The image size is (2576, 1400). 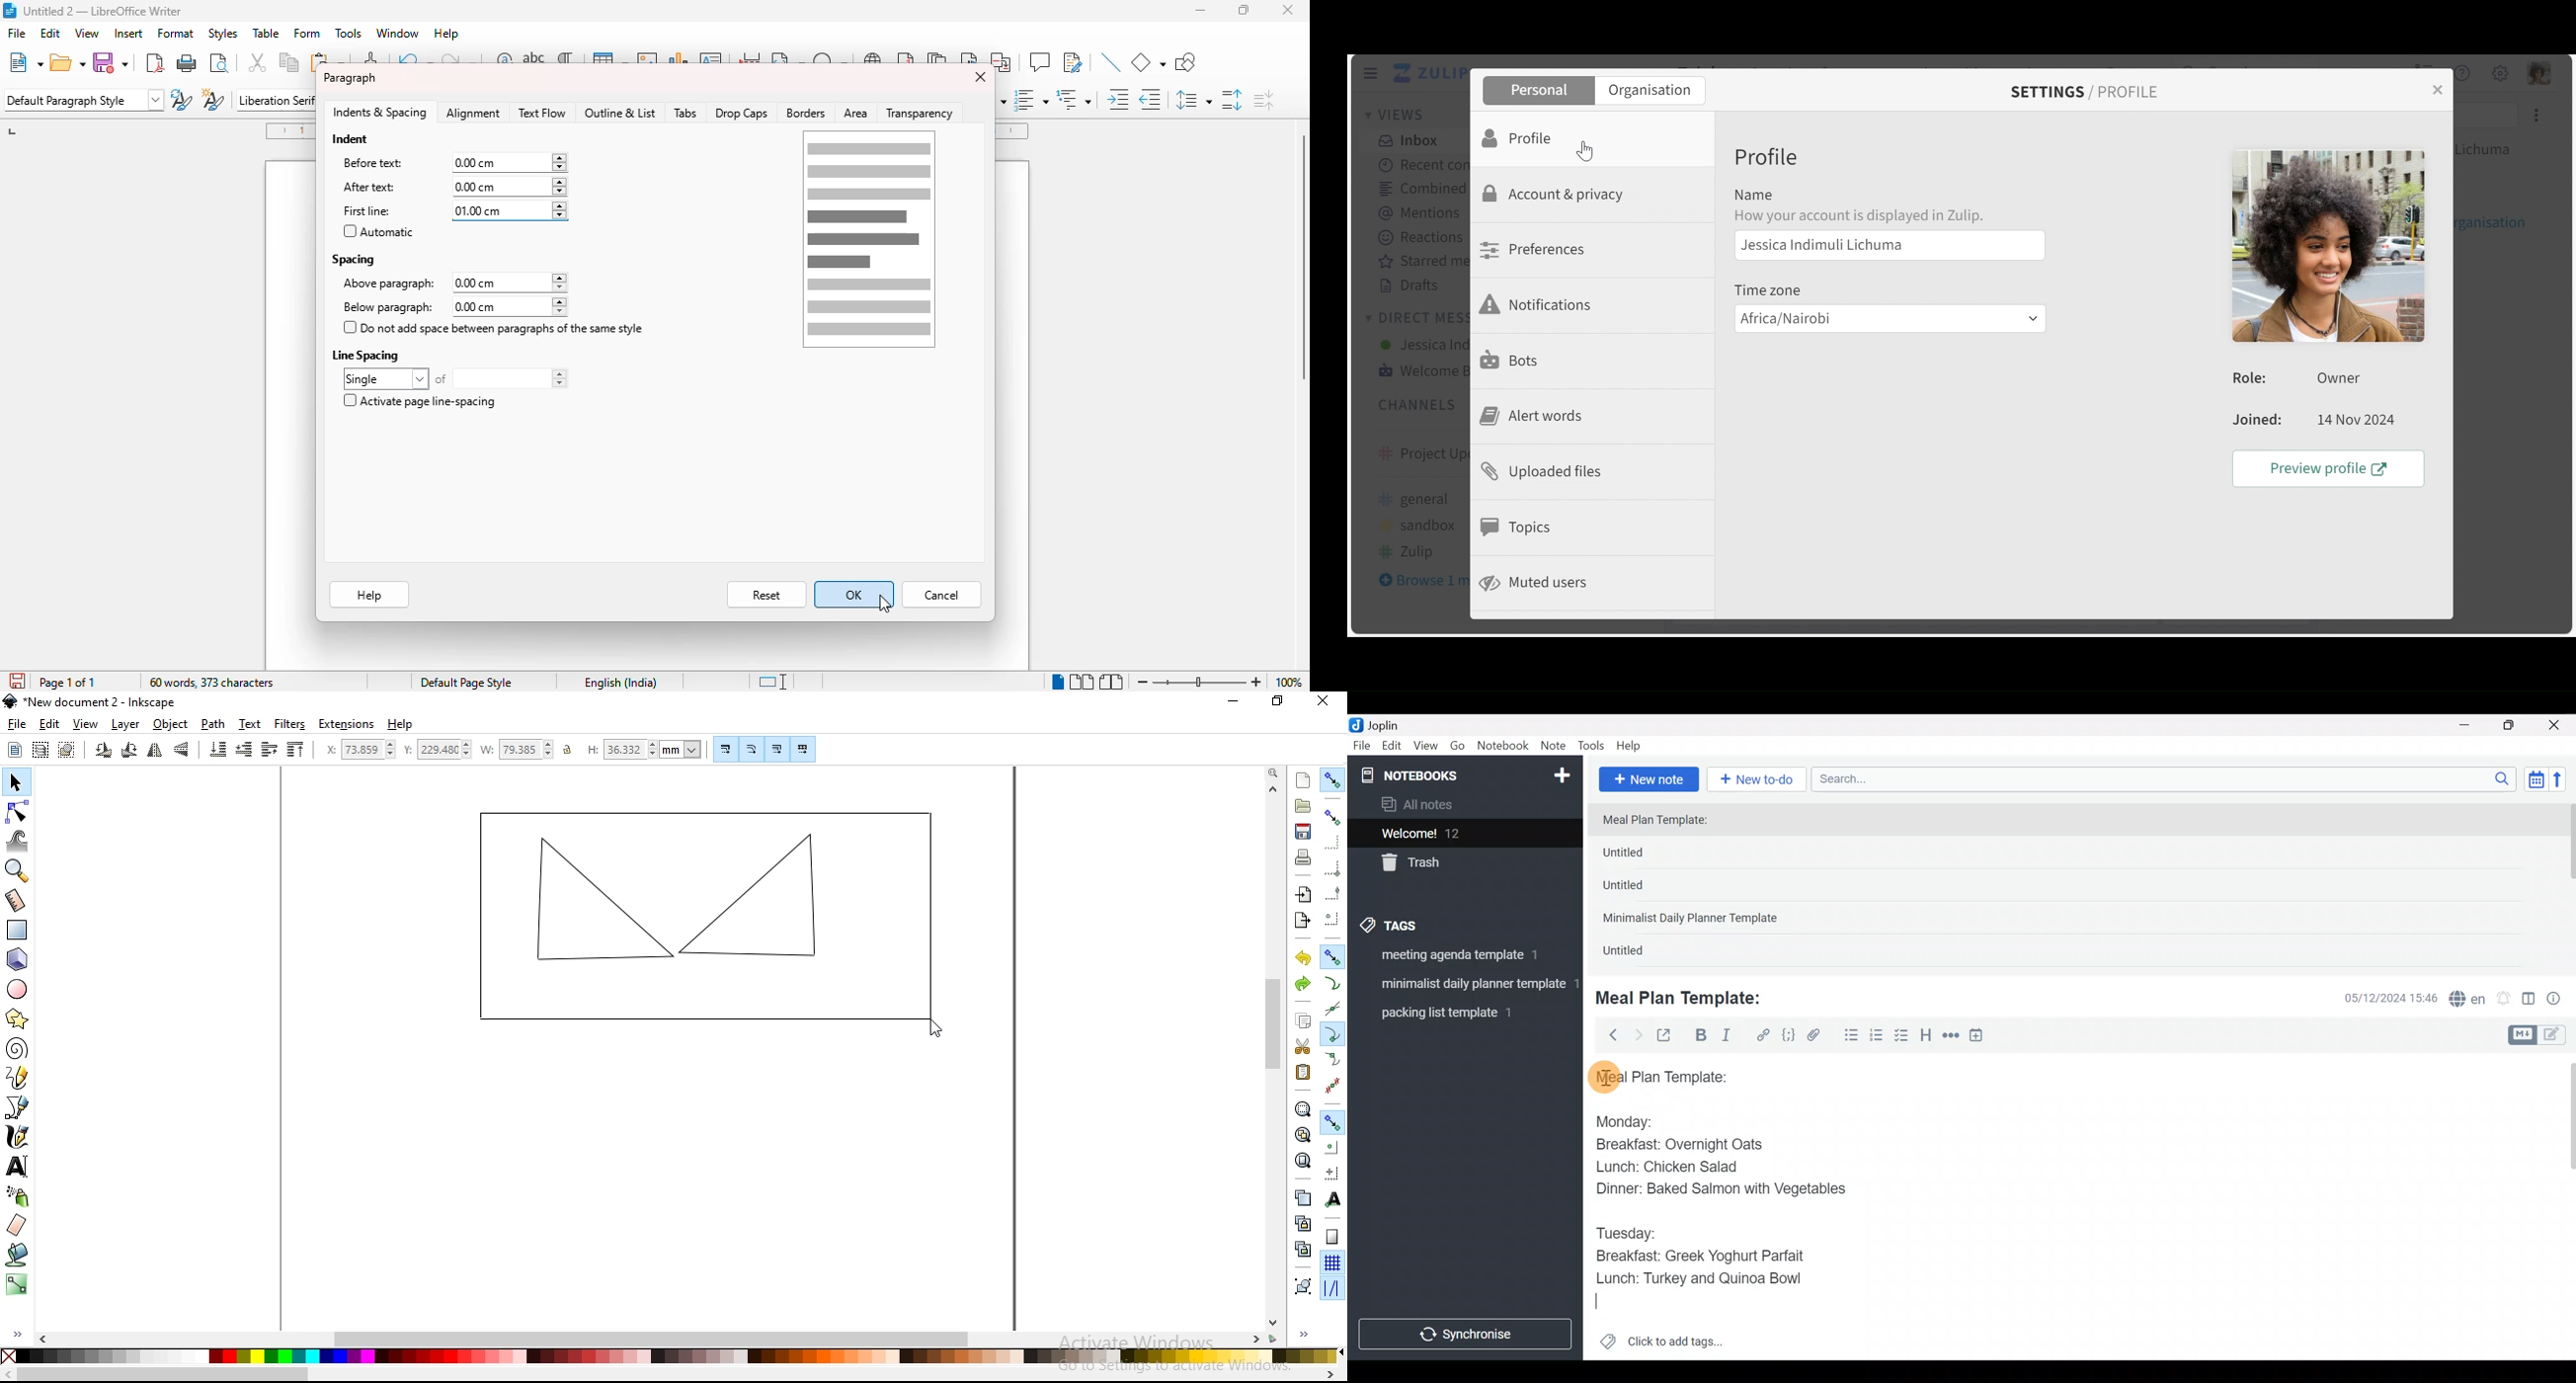 I want to click on Tag 3, so click(x=1461, y=1012).